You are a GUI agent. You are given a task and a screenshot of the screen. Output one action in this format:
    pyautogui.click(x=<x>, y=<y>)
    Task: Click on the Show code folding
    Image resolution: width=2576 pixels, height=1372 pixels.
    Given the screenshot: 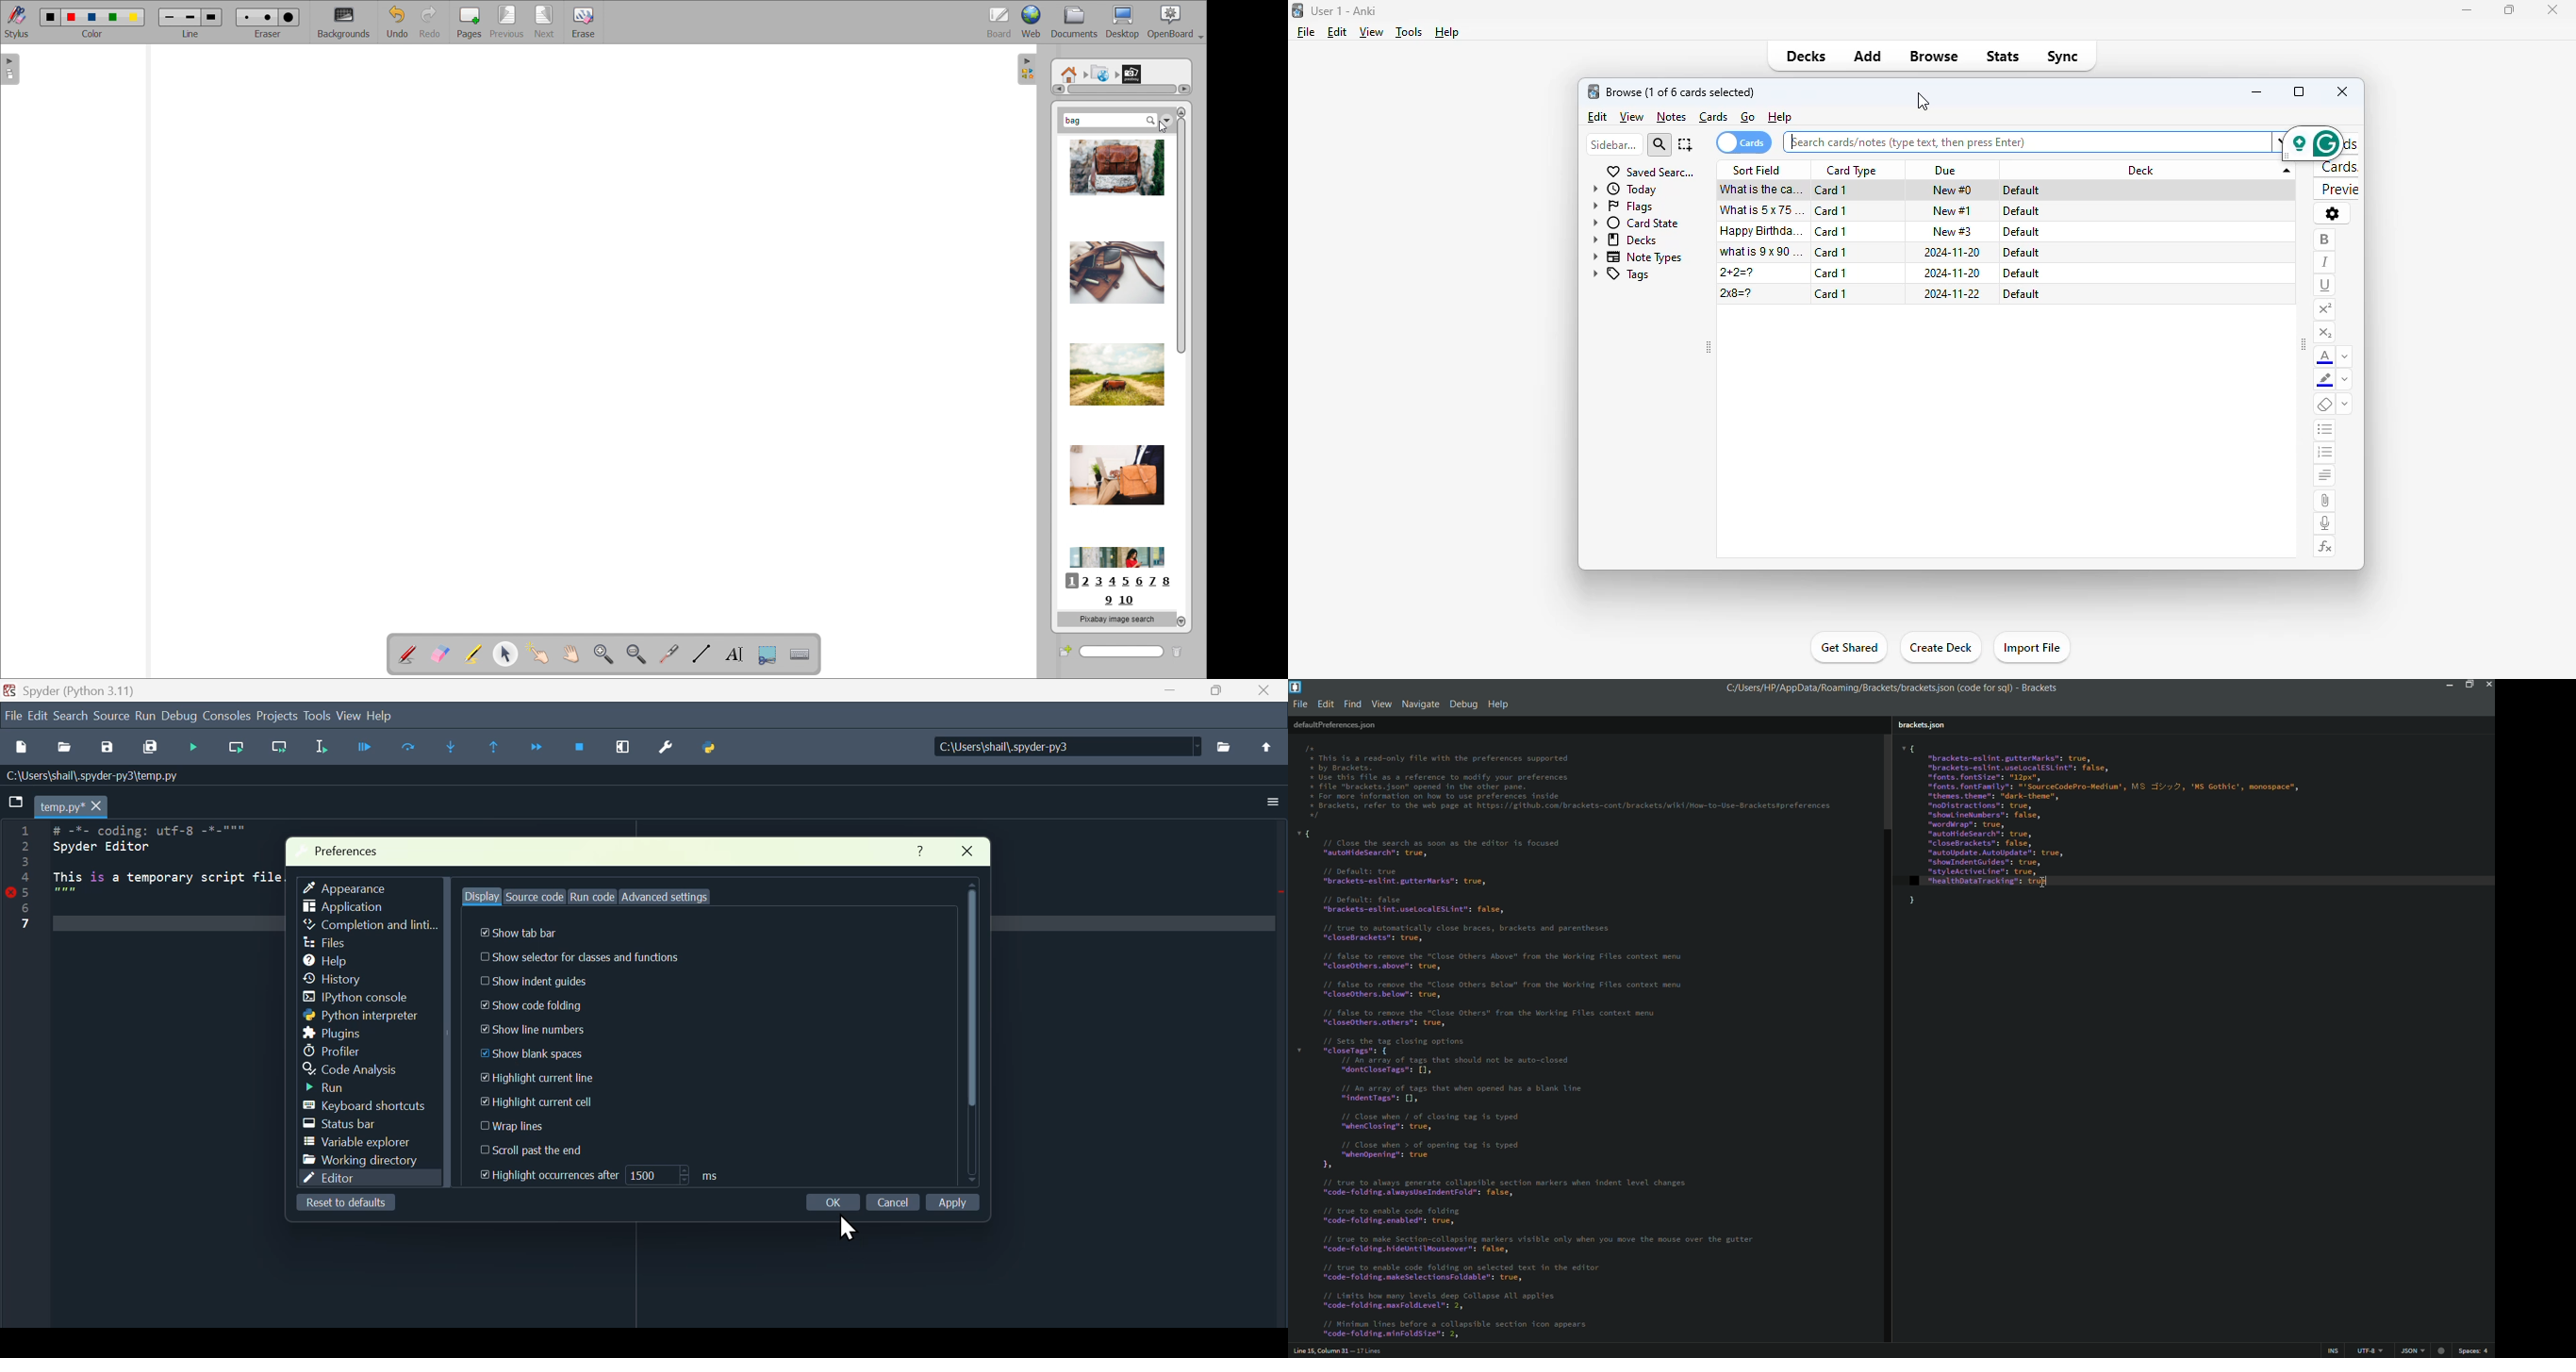 What is the action you would take?
    pyautogui.click(x=534, y=1005)
    